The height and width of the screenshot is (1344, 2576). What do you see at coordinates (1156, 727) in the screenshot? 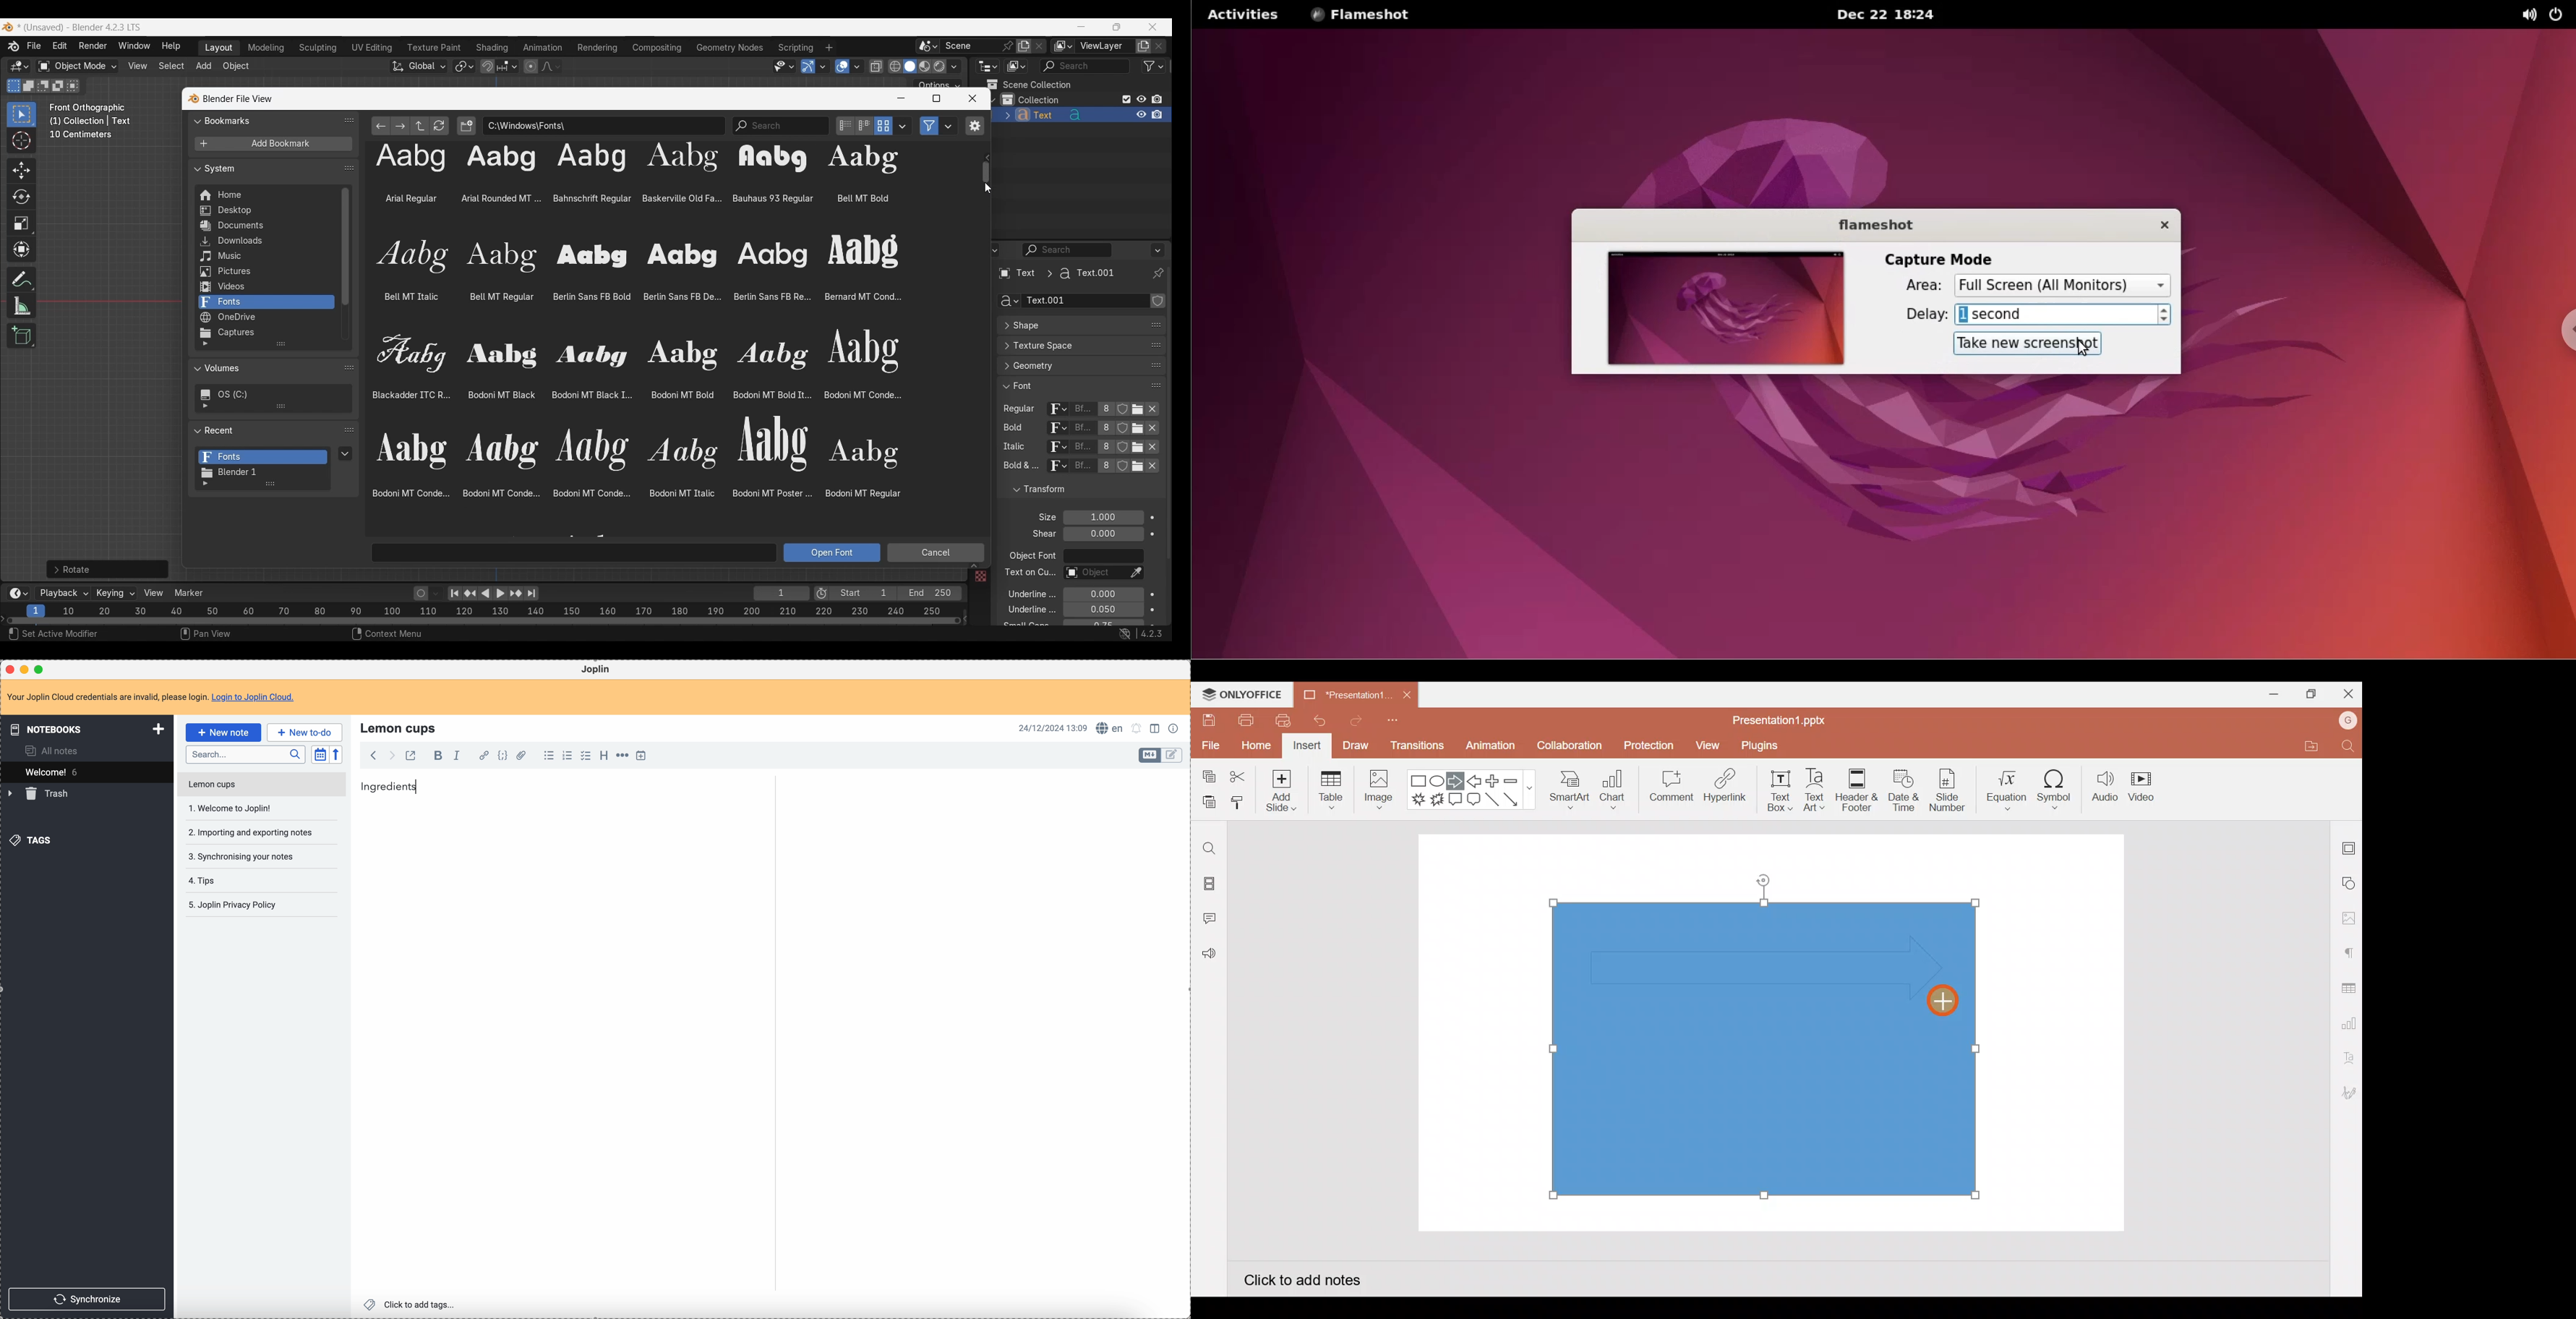
I see `toggle edit layout` at bounding box center [1156, 727].